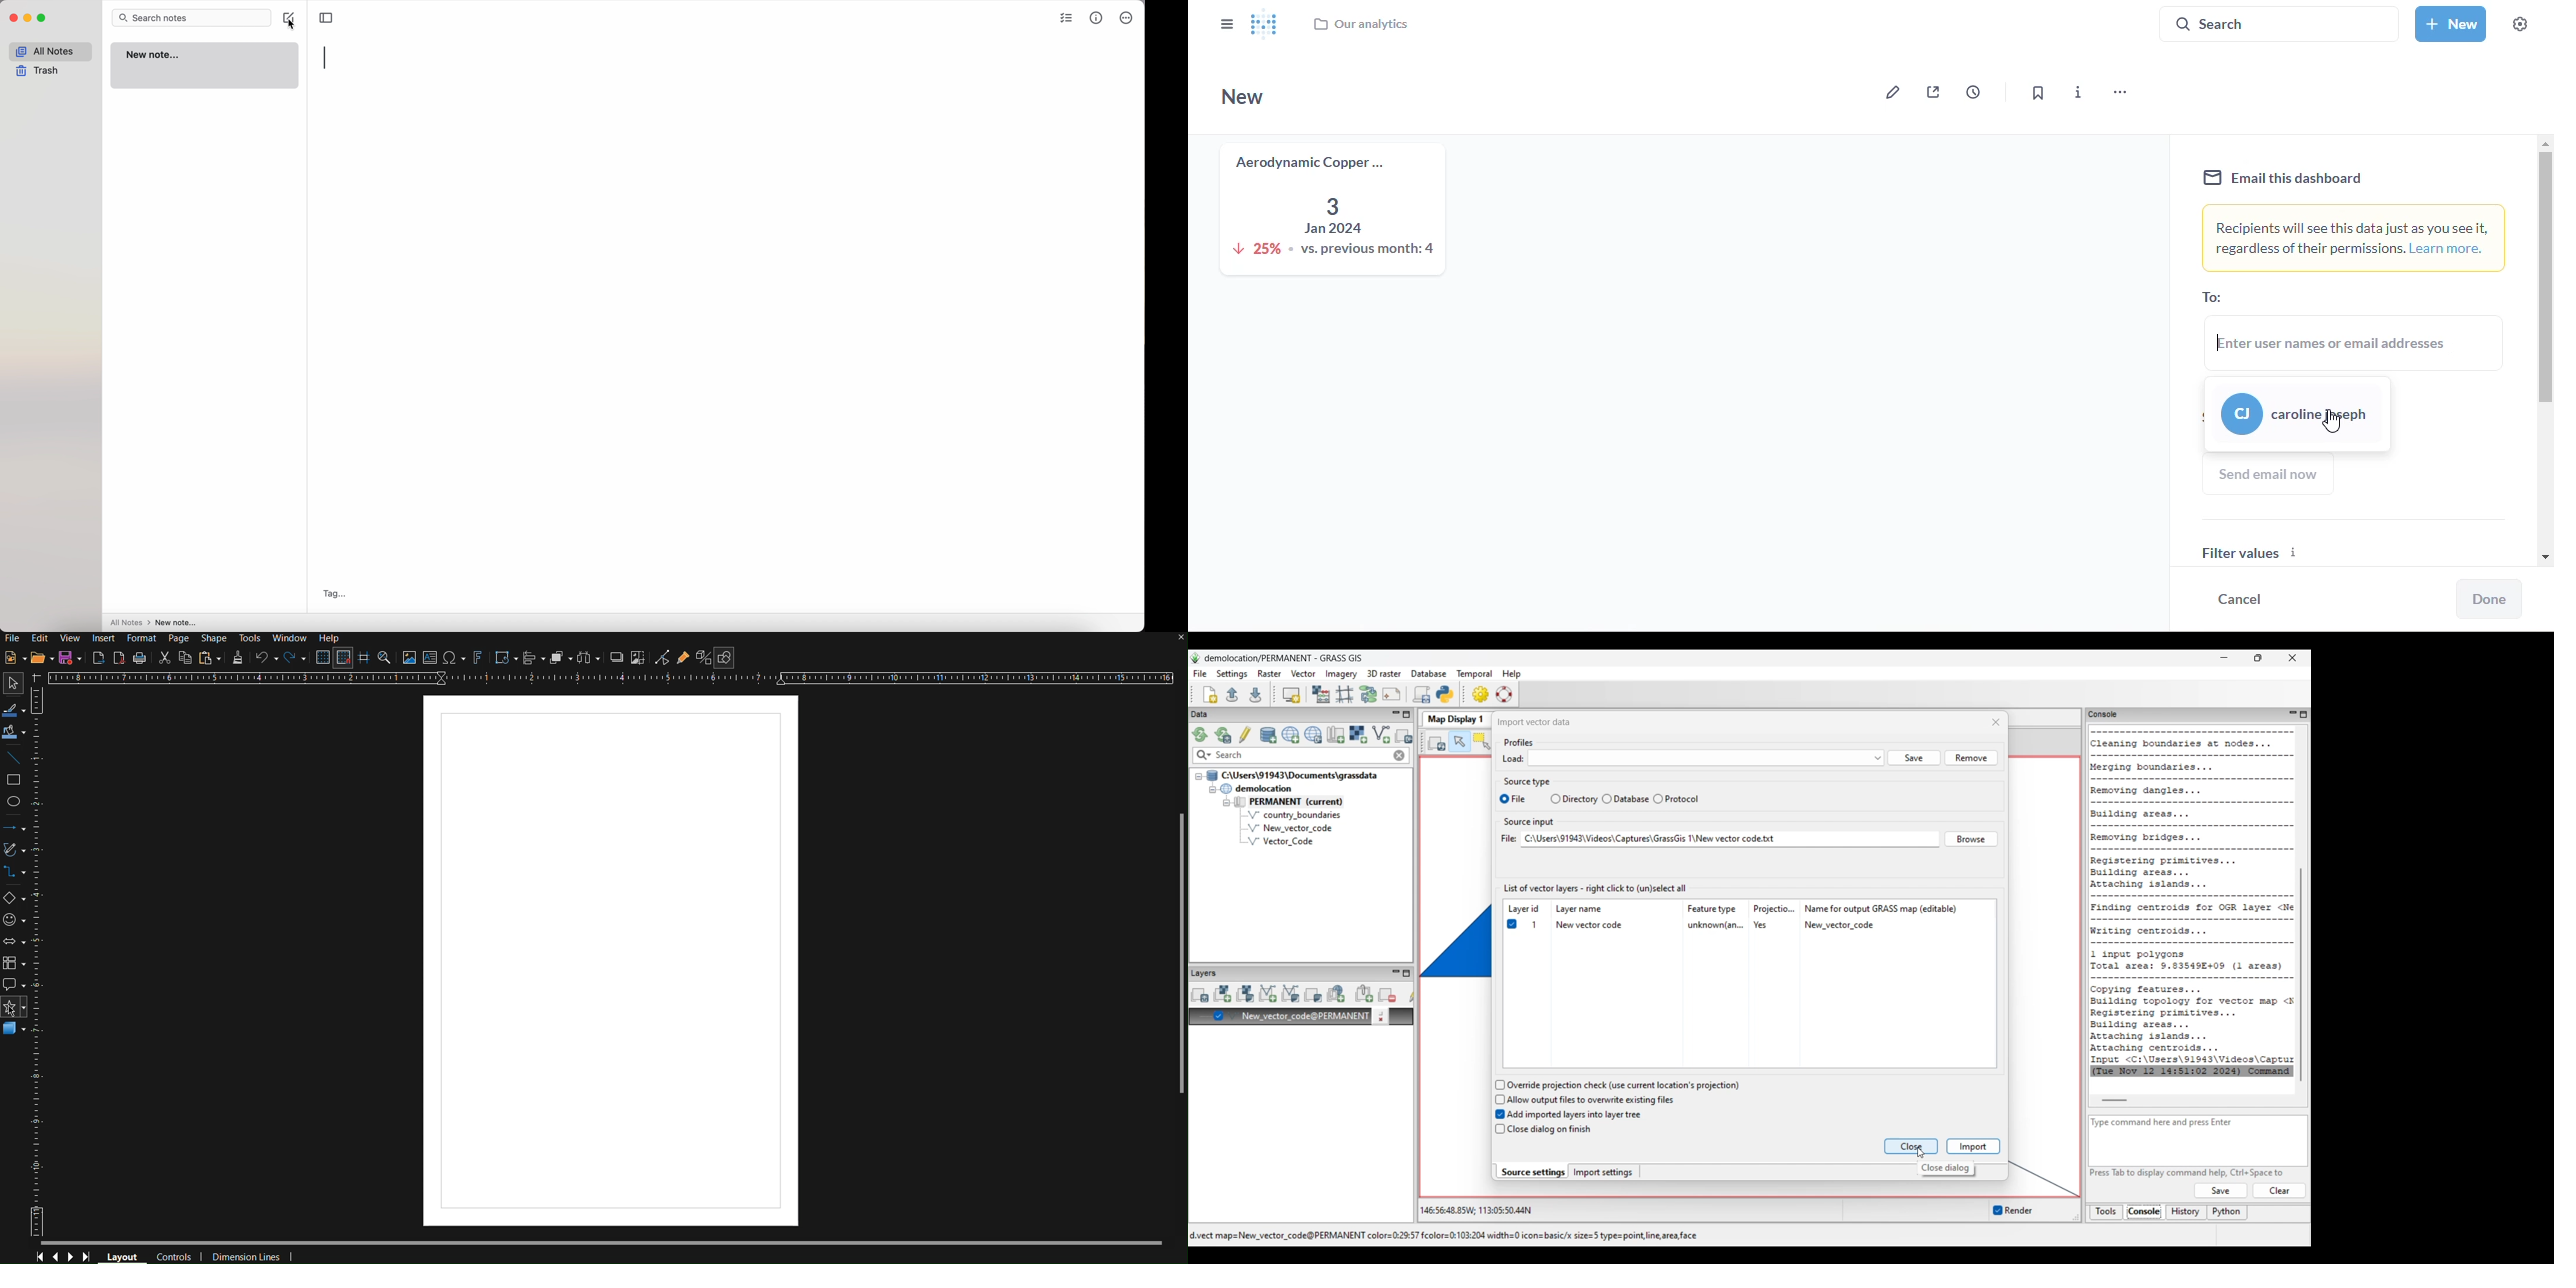  Describe the element at coordinates (2357, 342) in the screenshot. I see `enter user names or email addresses` at that location.